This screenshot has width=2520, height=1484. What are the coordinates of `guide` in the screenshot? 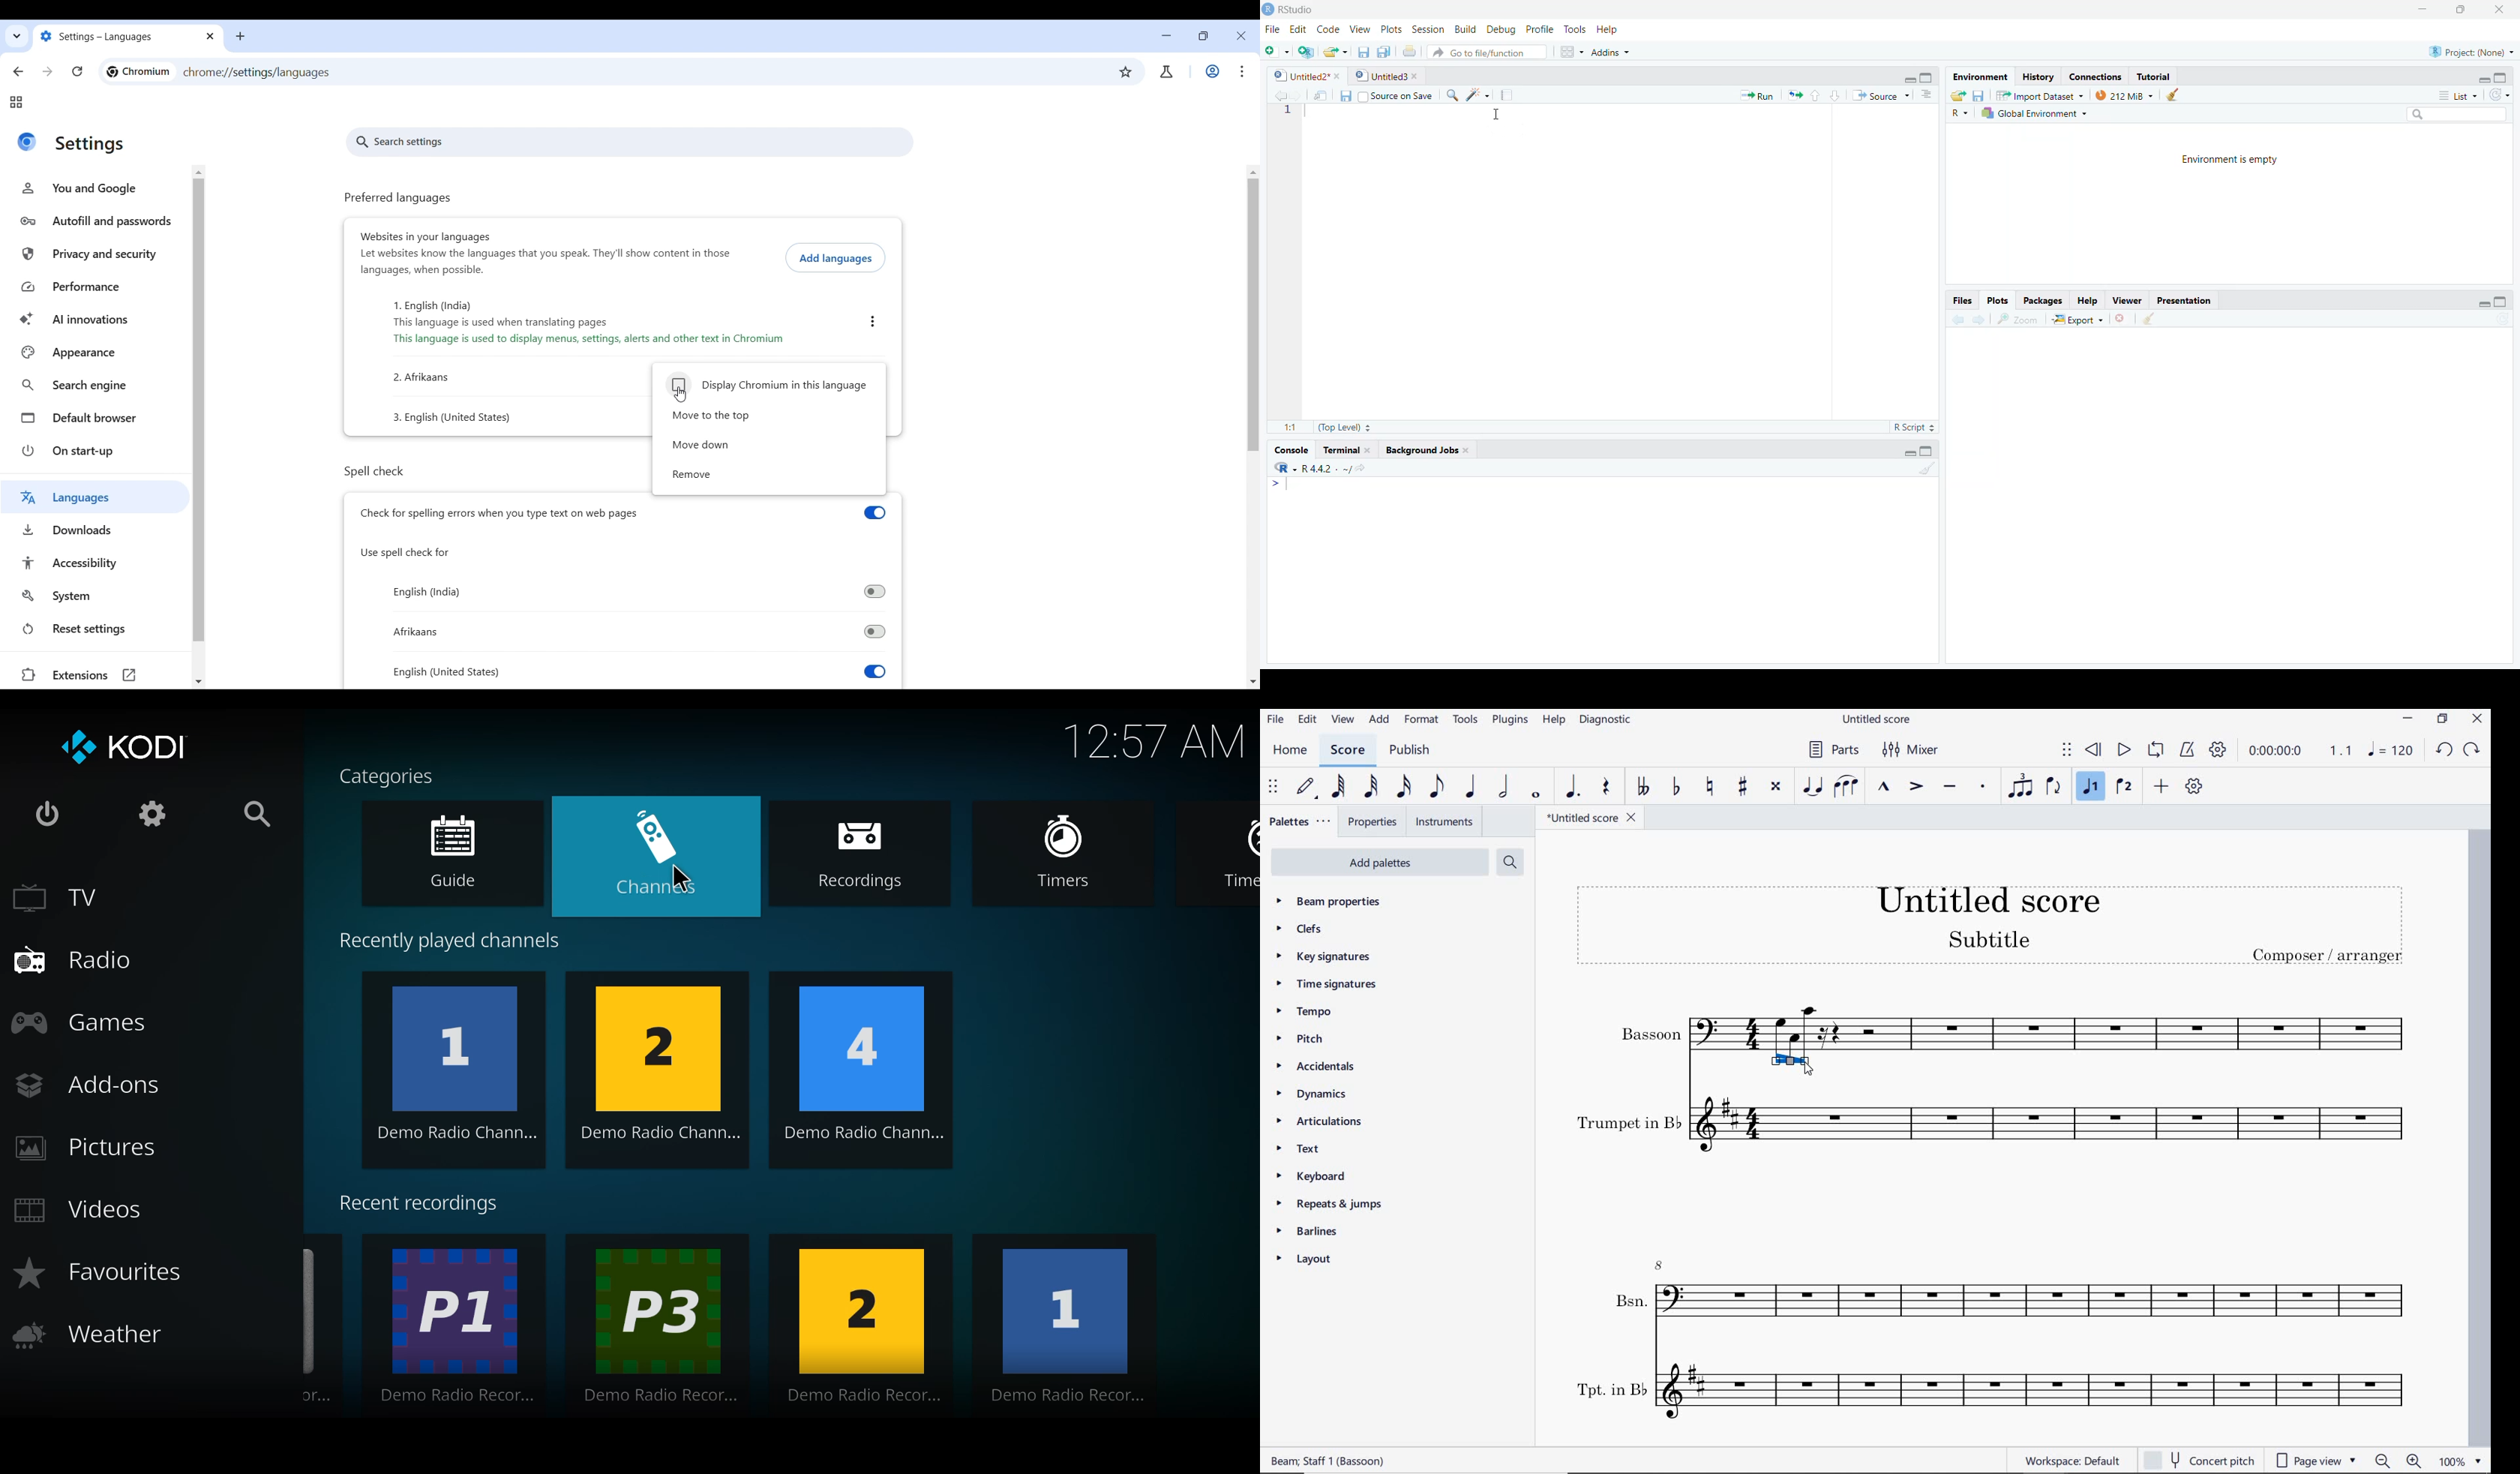 It's located at (465, 854).